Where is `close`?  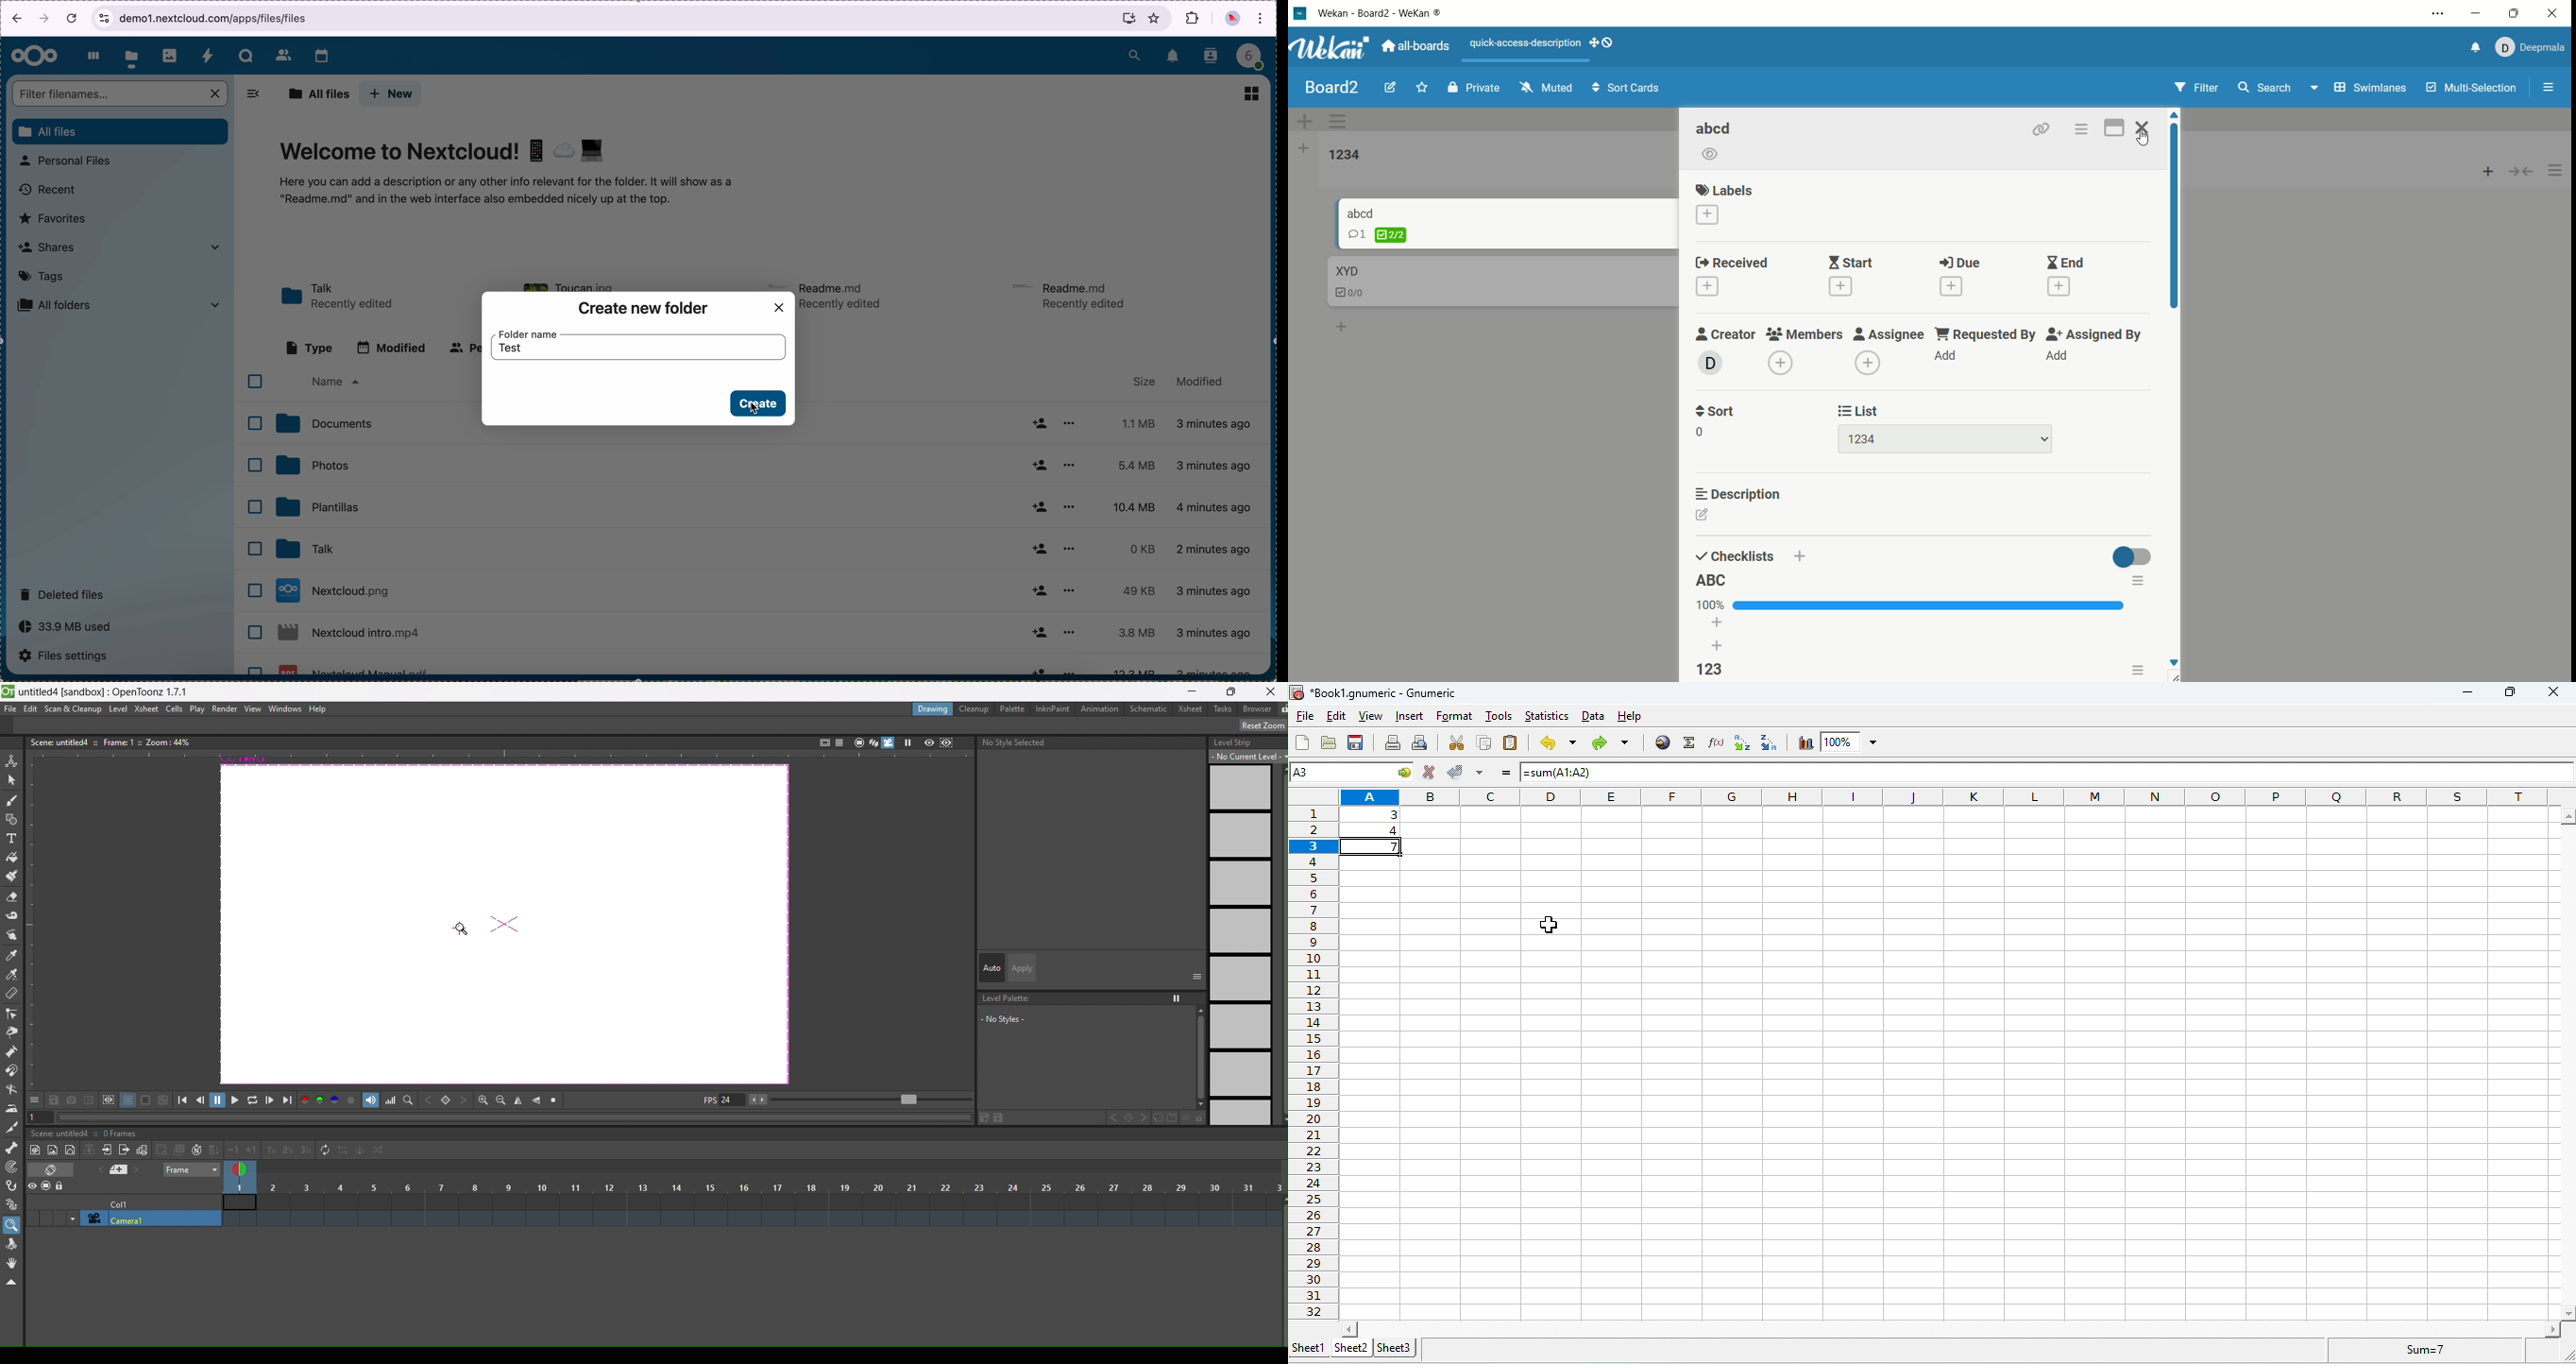
close is located at coordinates (2146, 121).